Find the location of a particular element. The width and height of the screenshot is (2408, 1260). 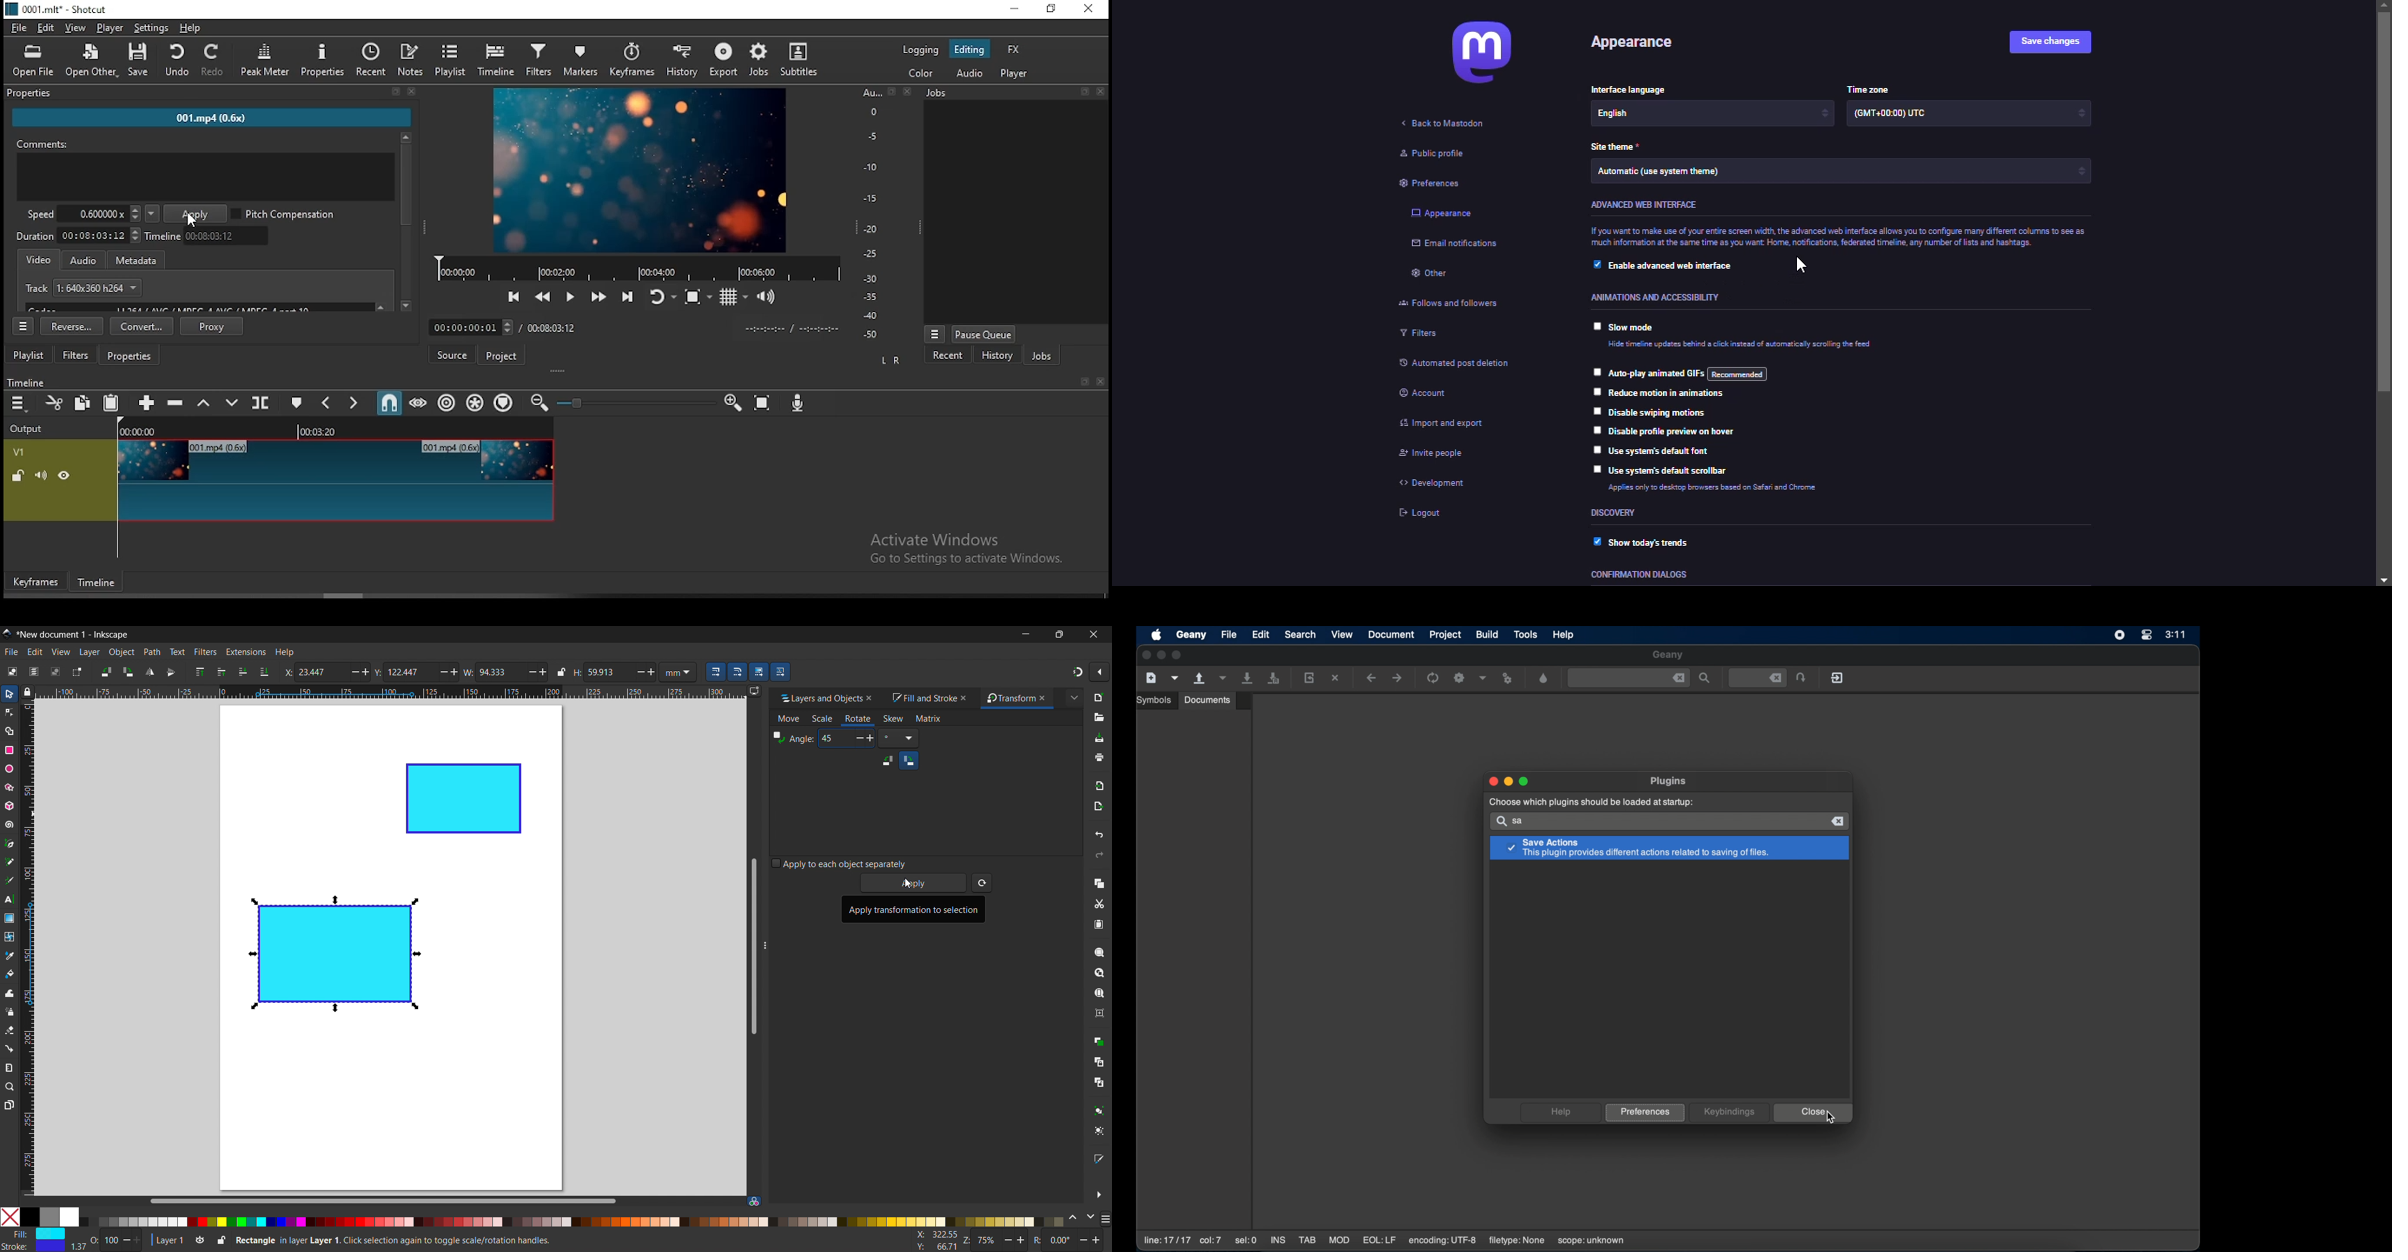

previous marker is located at coordinates (328, 403).